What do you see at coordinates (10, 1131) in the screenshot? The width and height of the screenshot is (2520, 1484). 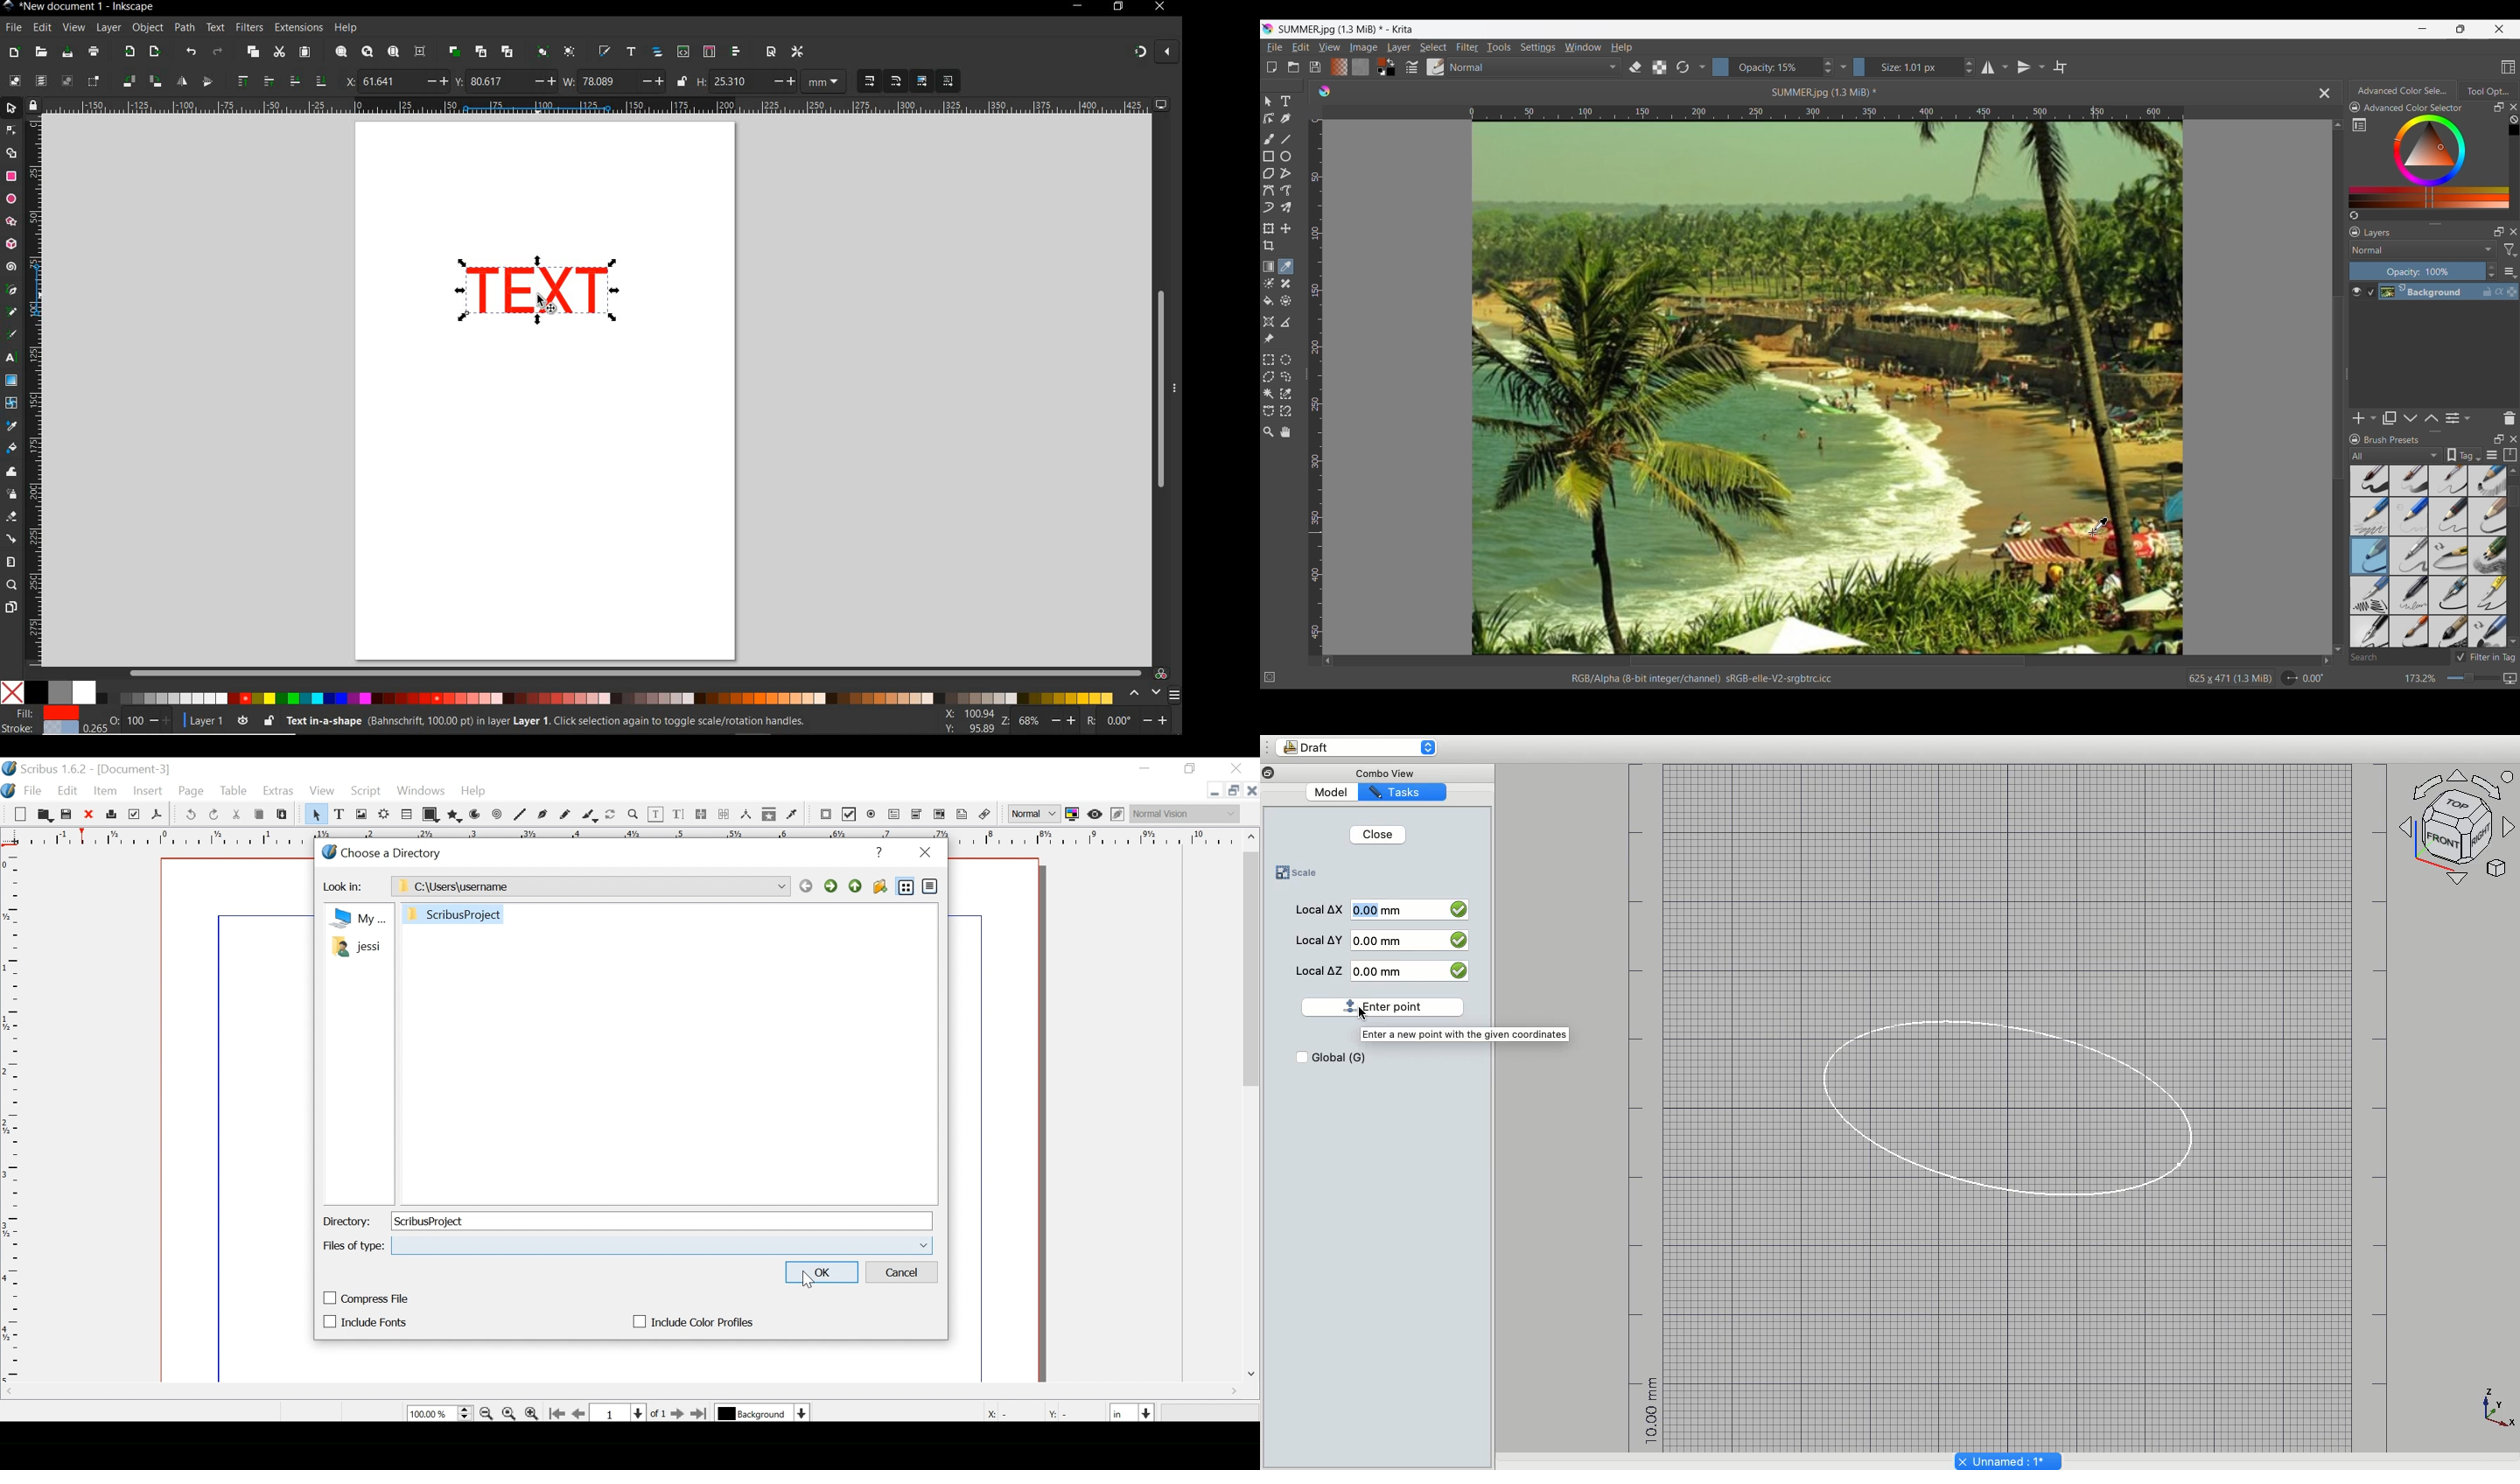 I see `` at bounding box center [10, 1131].